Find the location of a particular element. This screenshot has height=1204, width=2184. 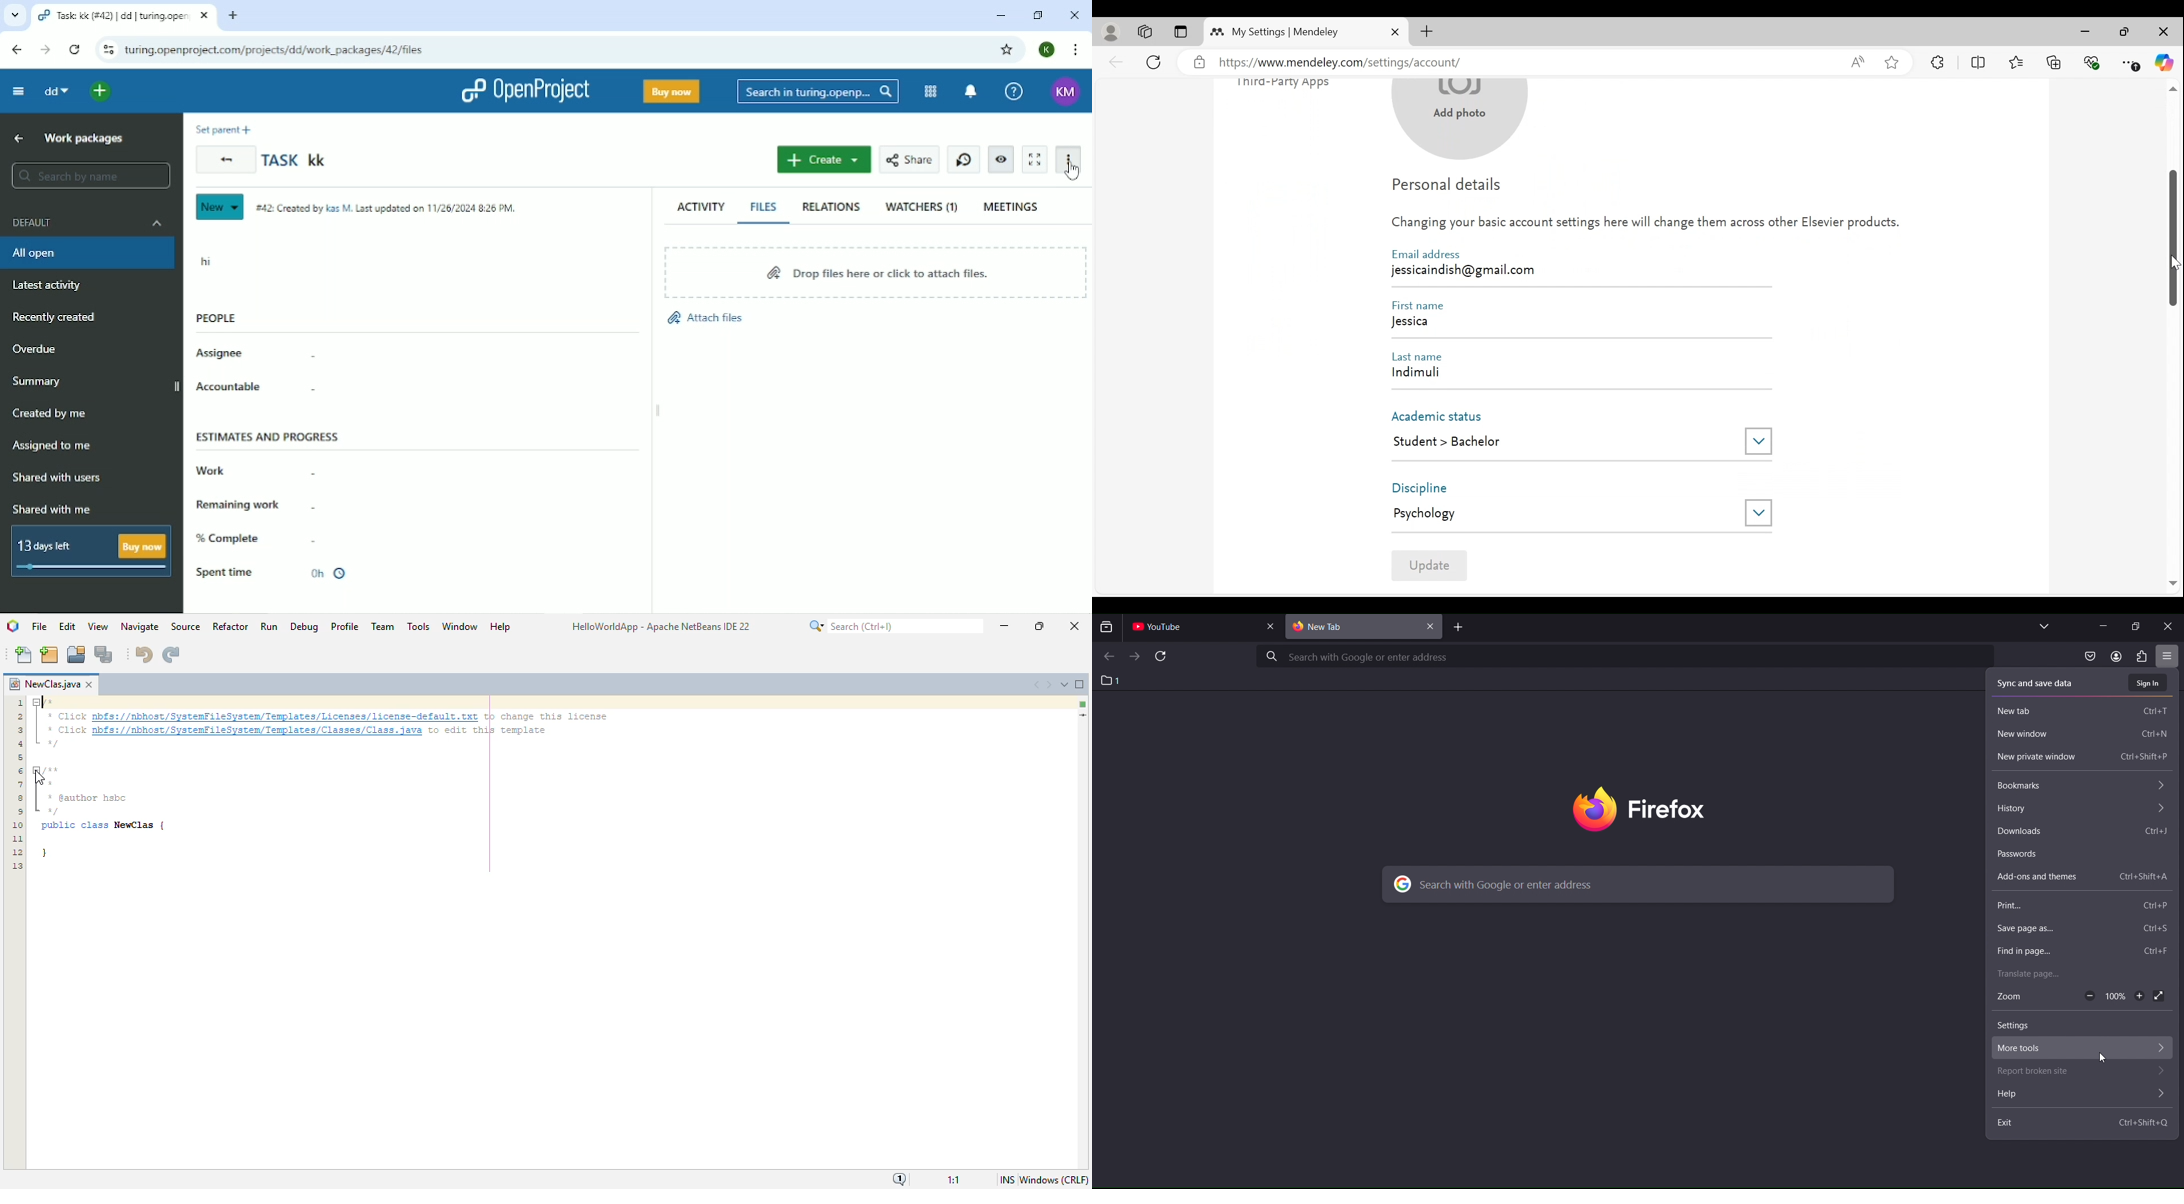

new file is located at coordinates (23, 655).